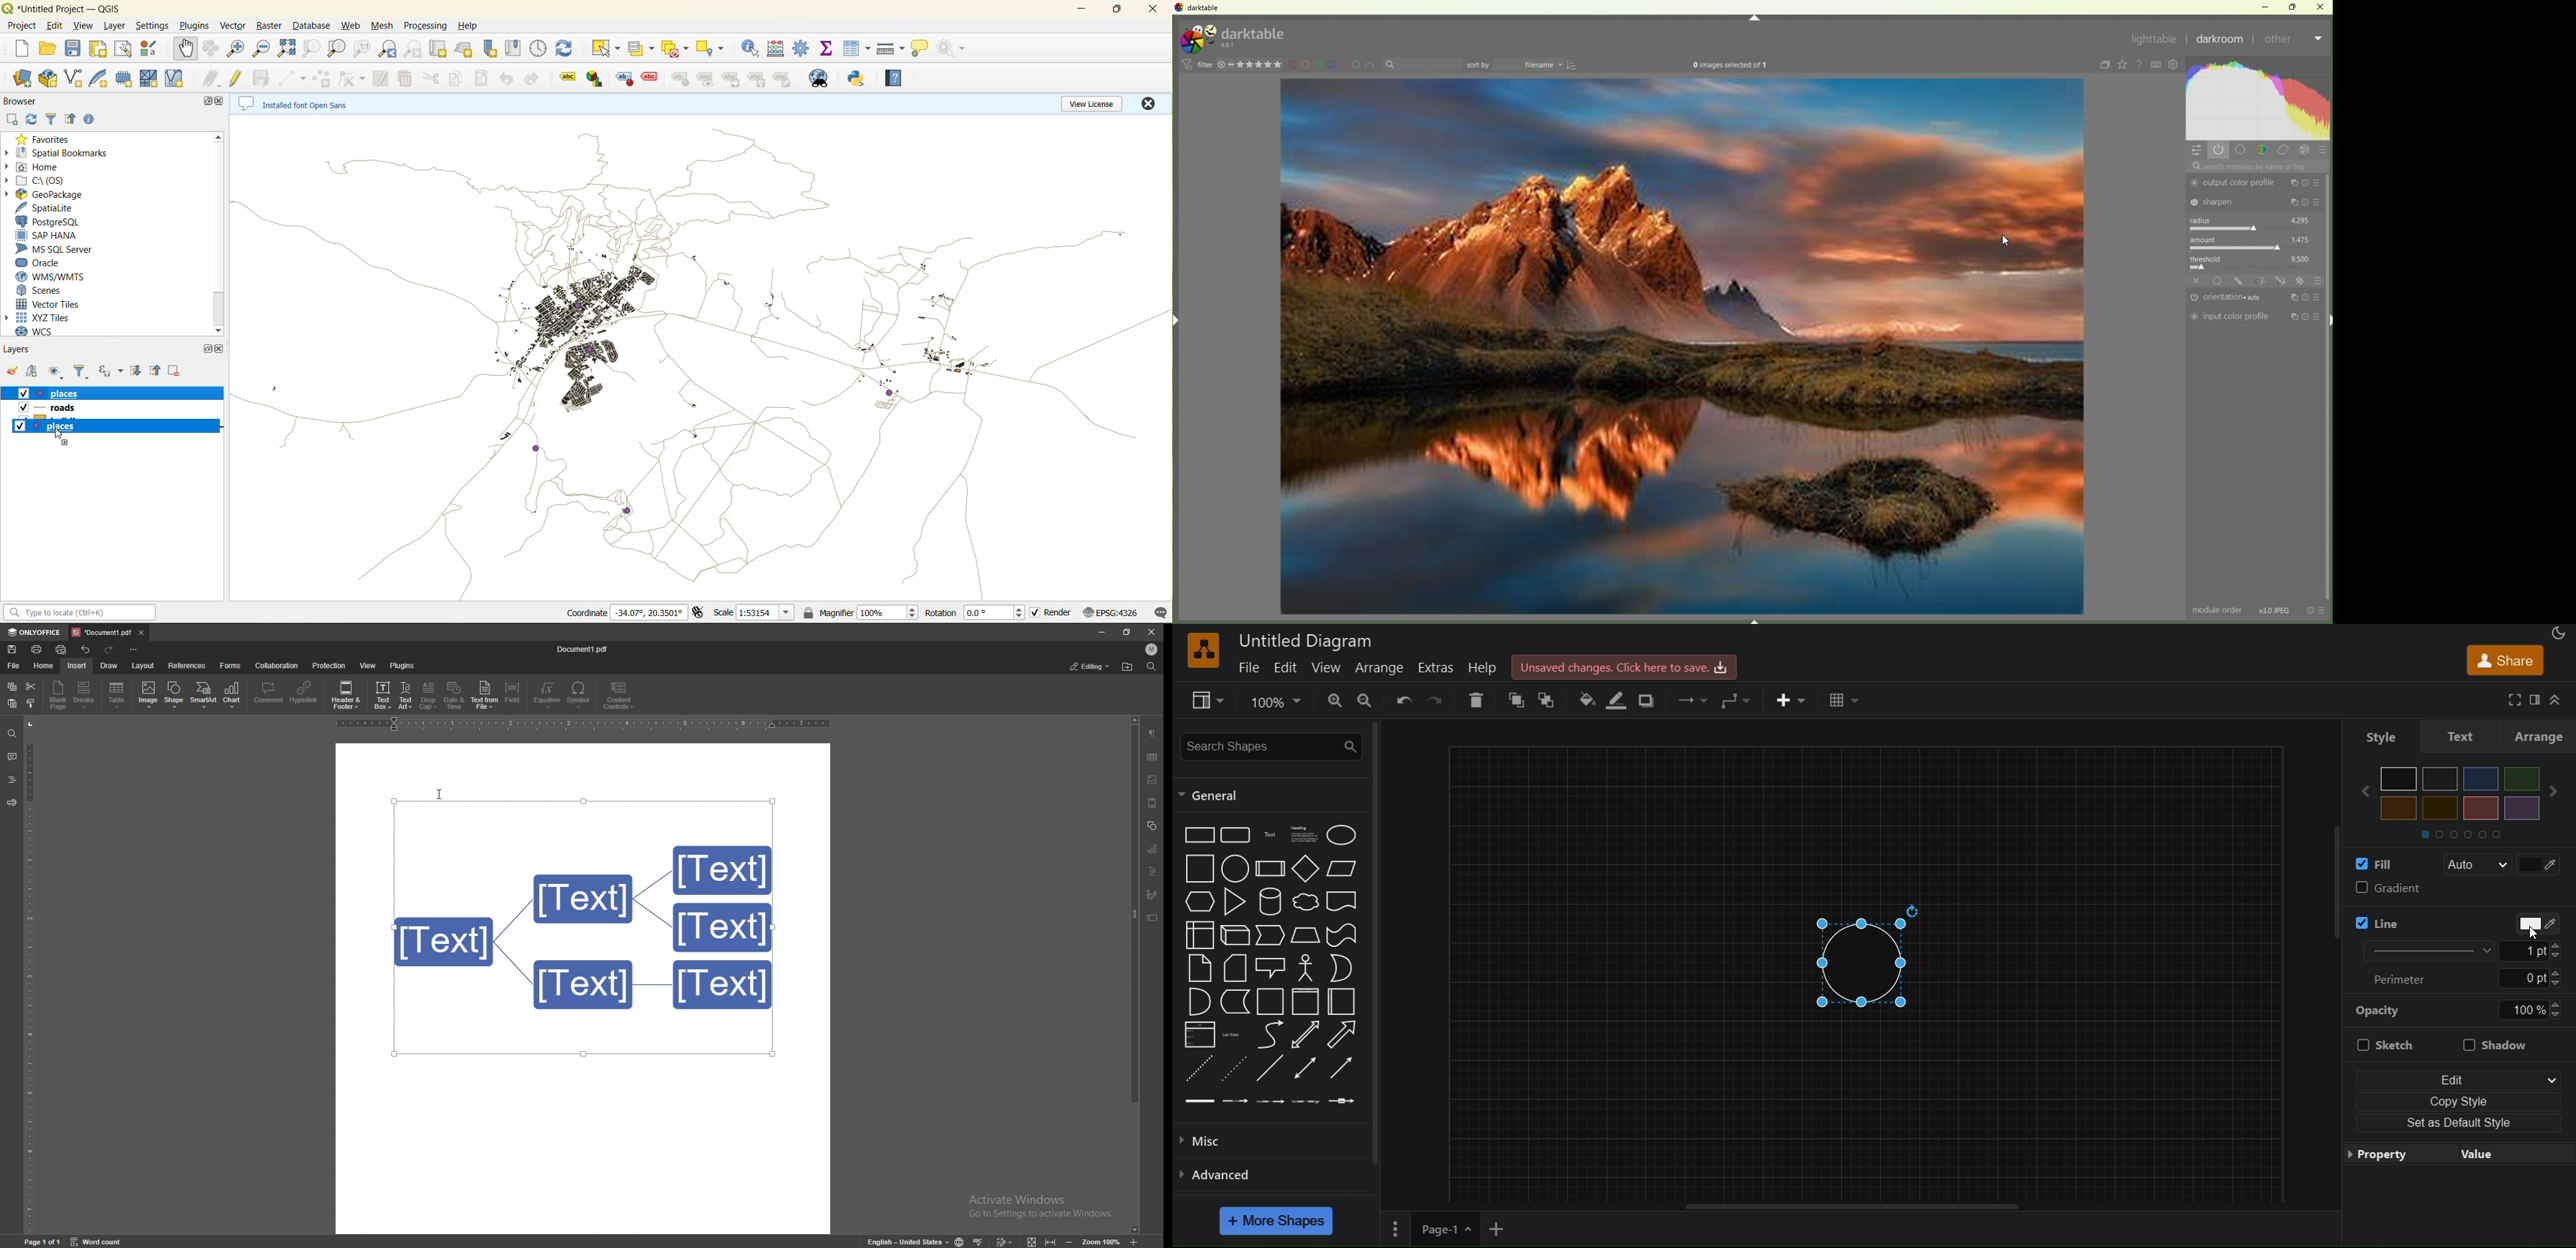 Image resolution: width=2576 pixels, height=1260 pixels. I want to click on Darkroom, so click(2221, 41).